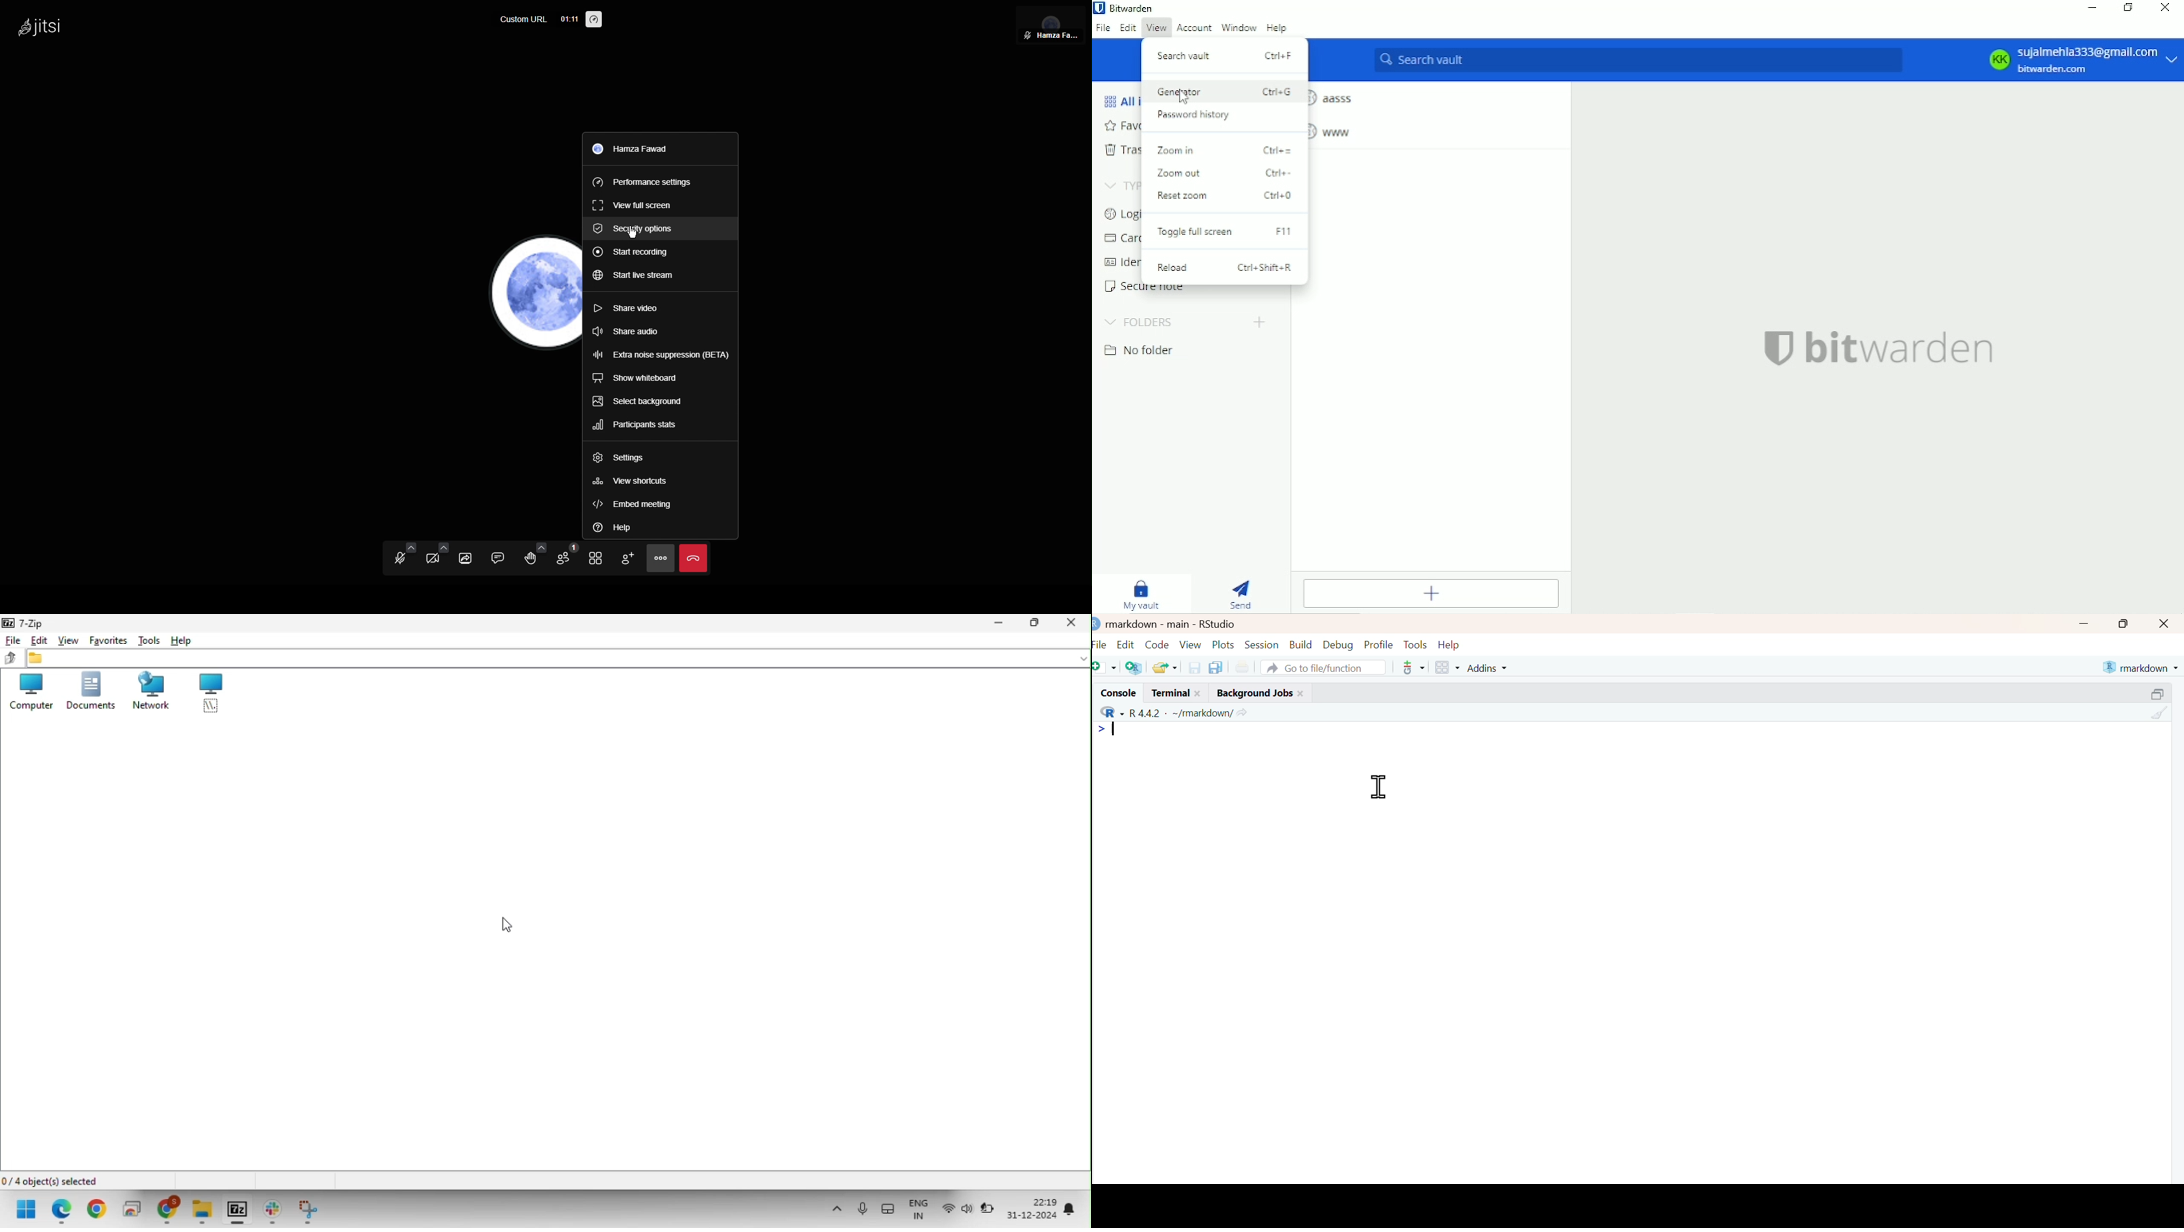  What do you see at coordinates (1146, 593) in the screenshot?
I see `My vault` at bounding box center [1146, 593].